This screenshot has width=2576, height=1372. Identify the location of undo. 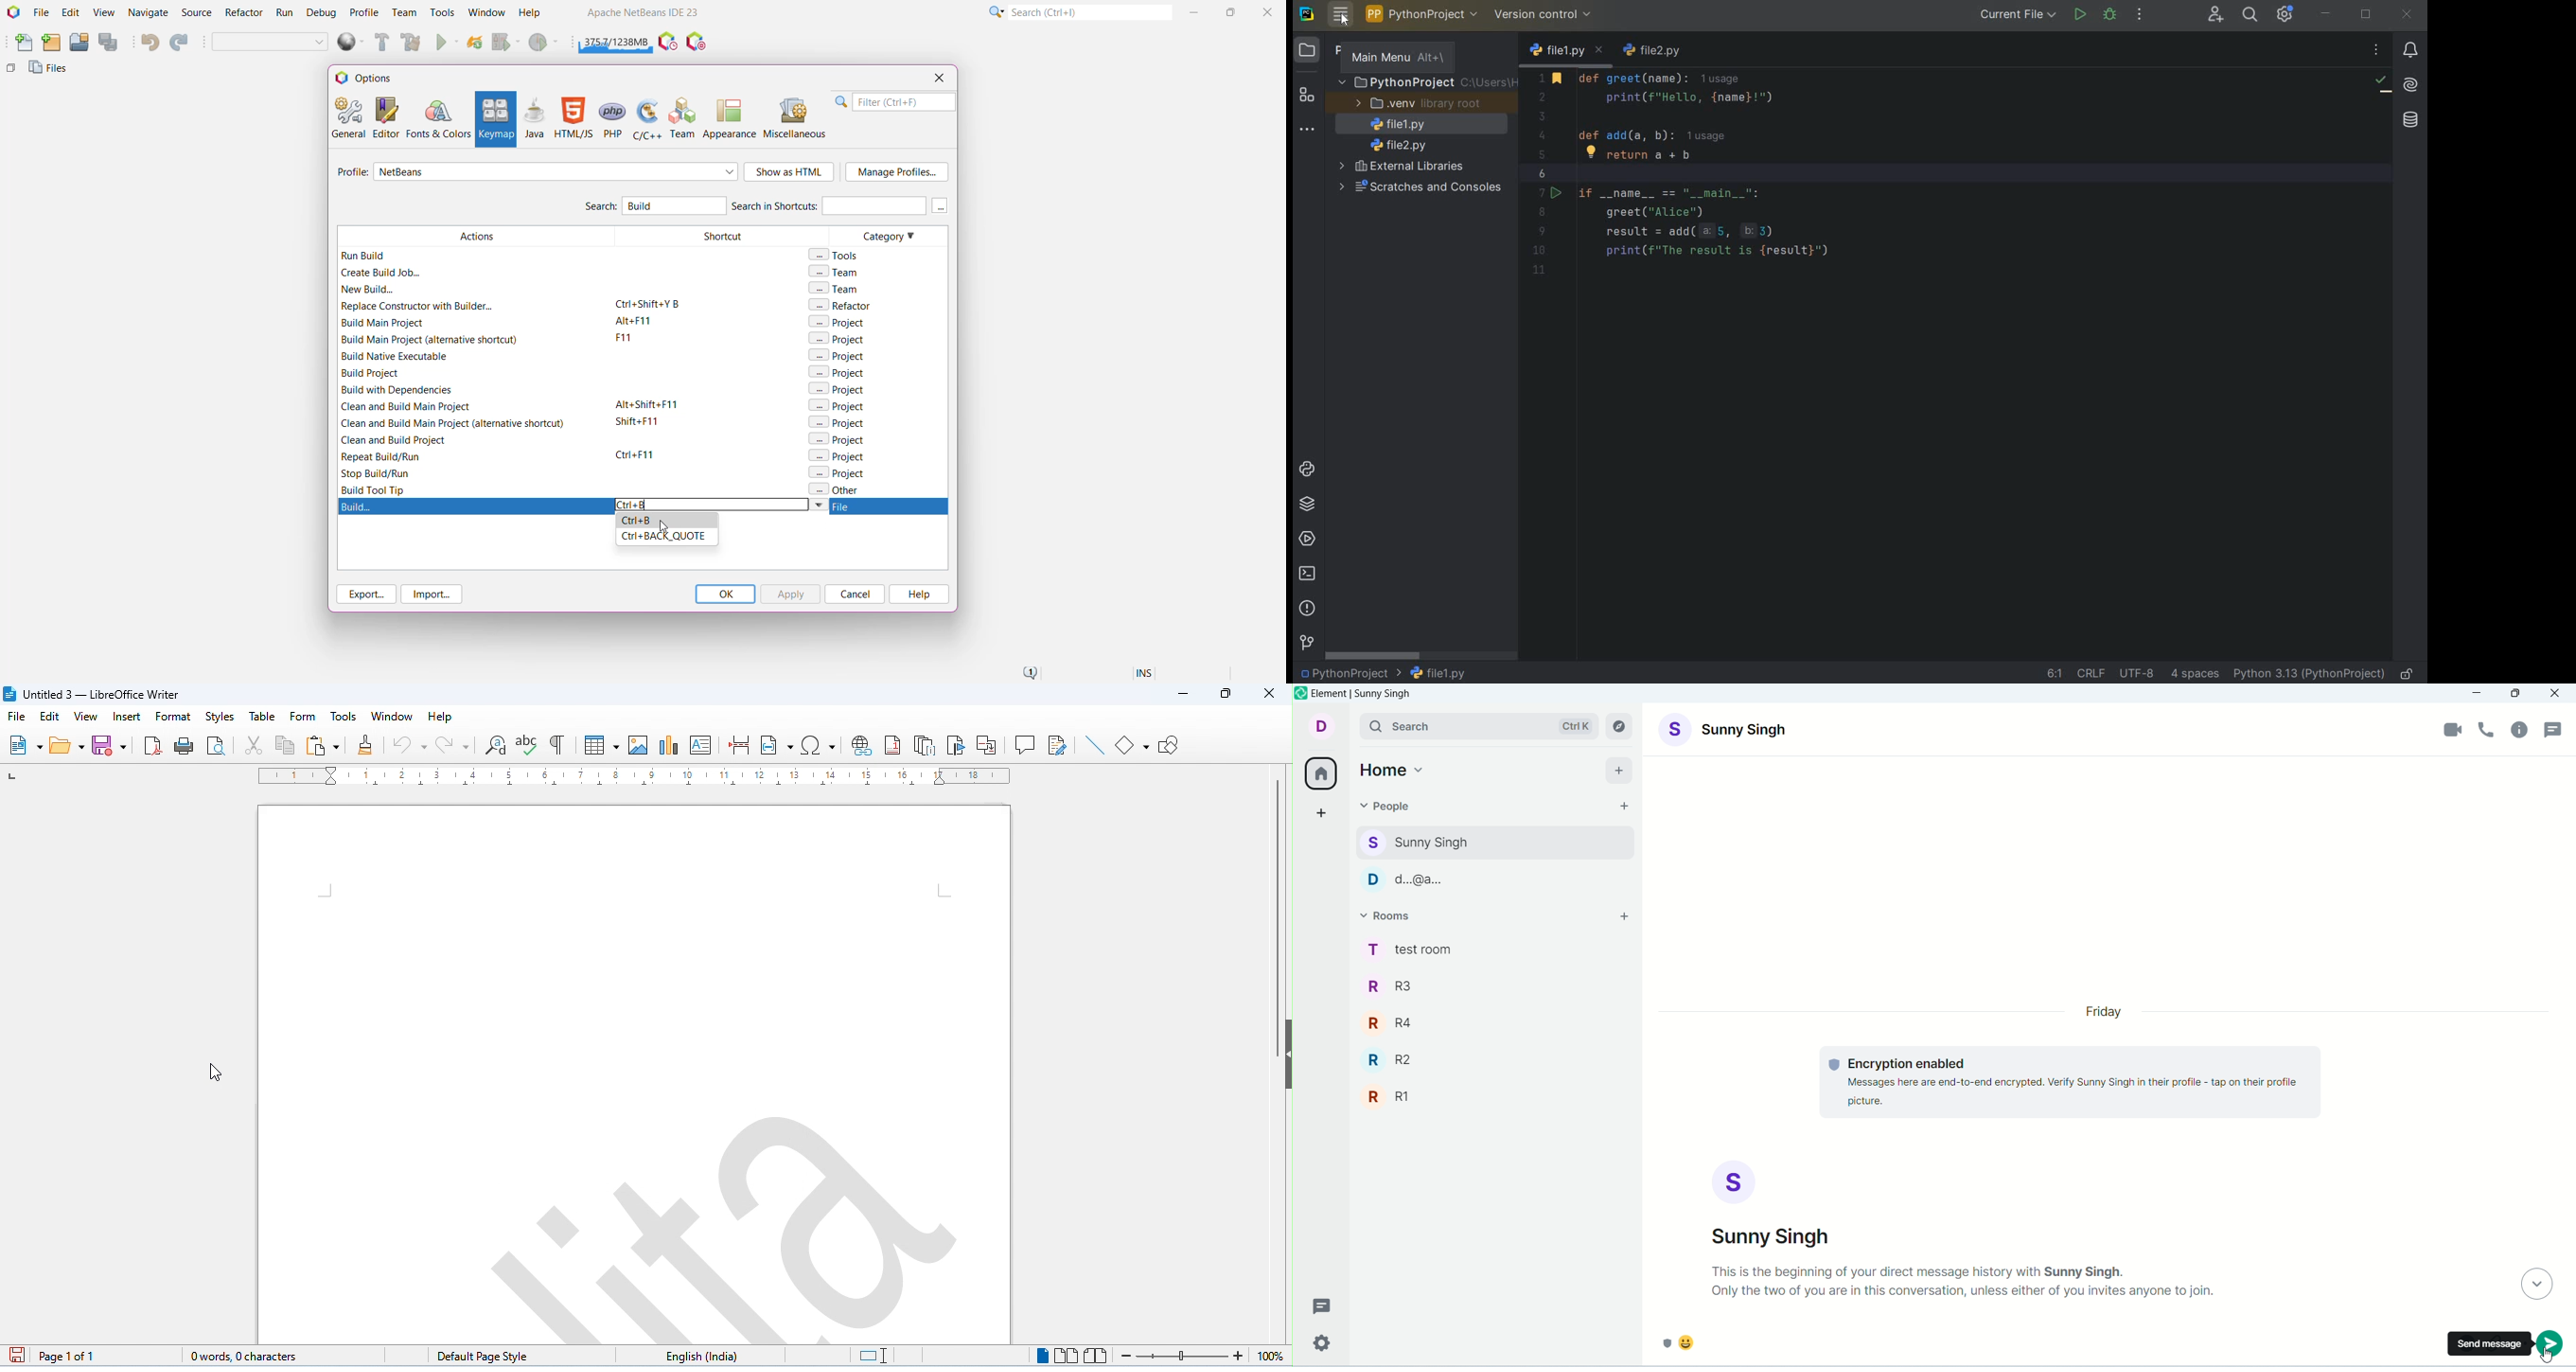
(410, 744).